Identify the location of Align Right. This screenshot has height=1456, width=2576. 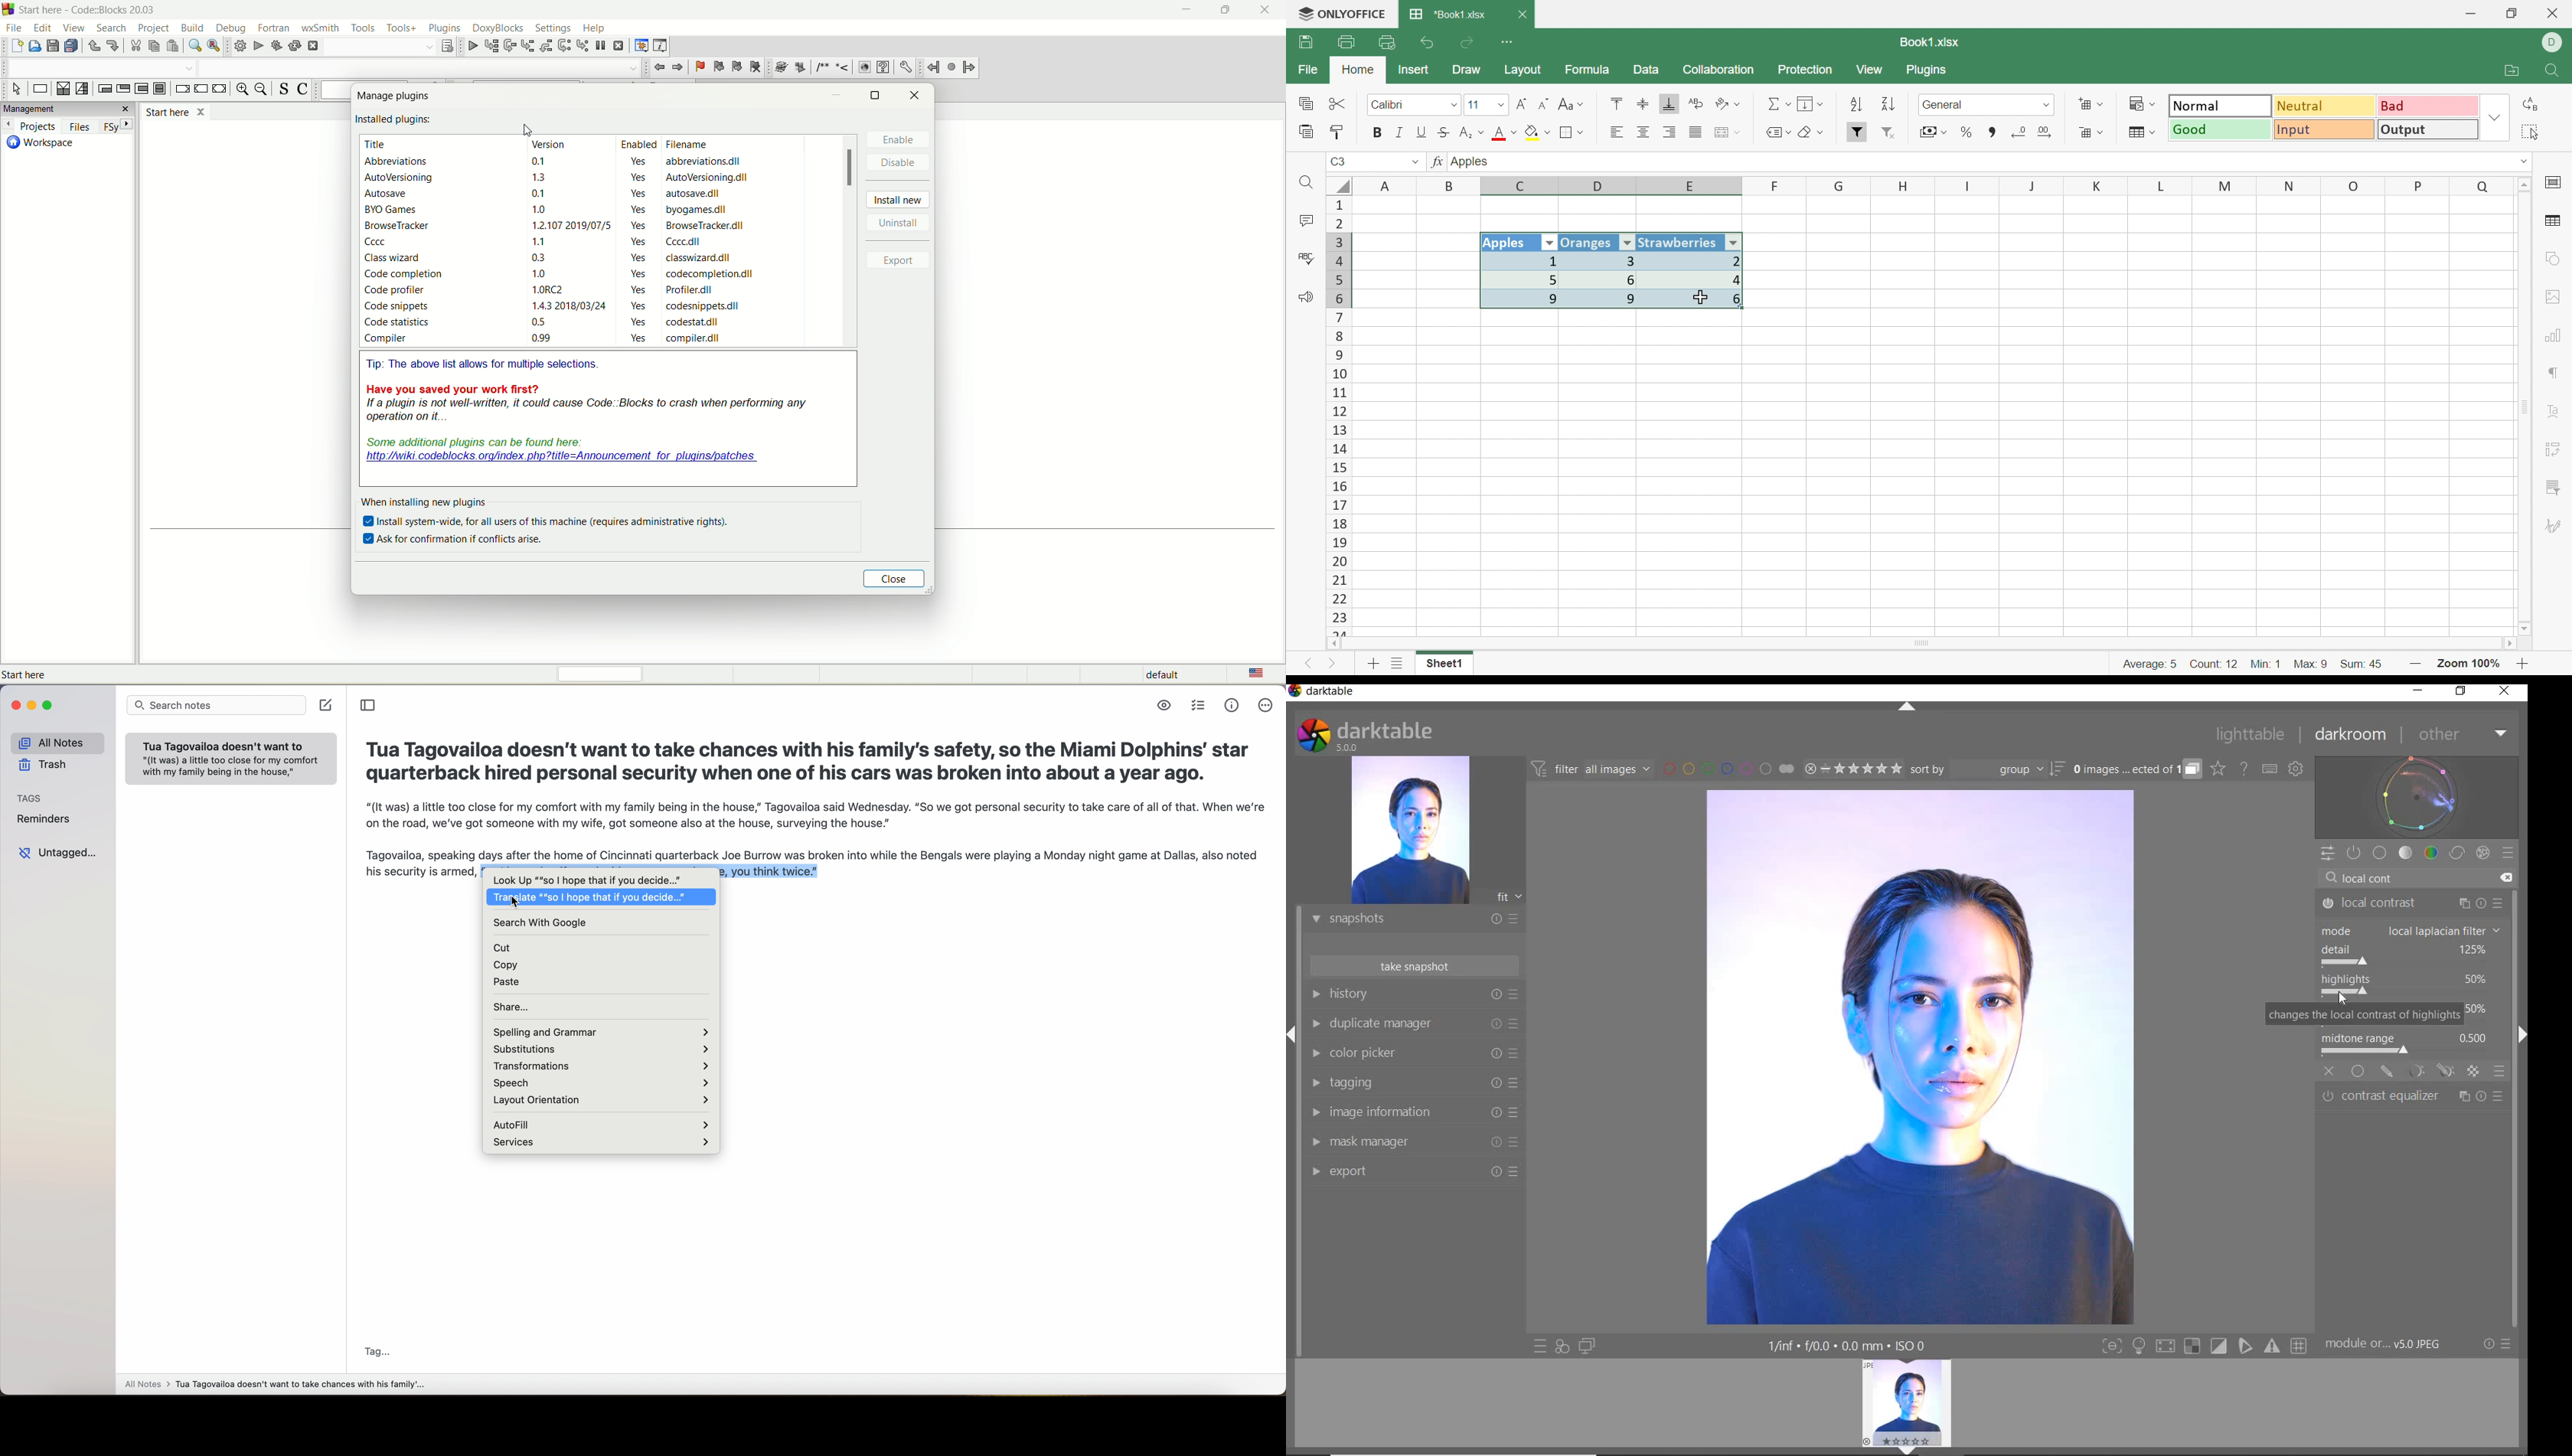
(1616, 132).